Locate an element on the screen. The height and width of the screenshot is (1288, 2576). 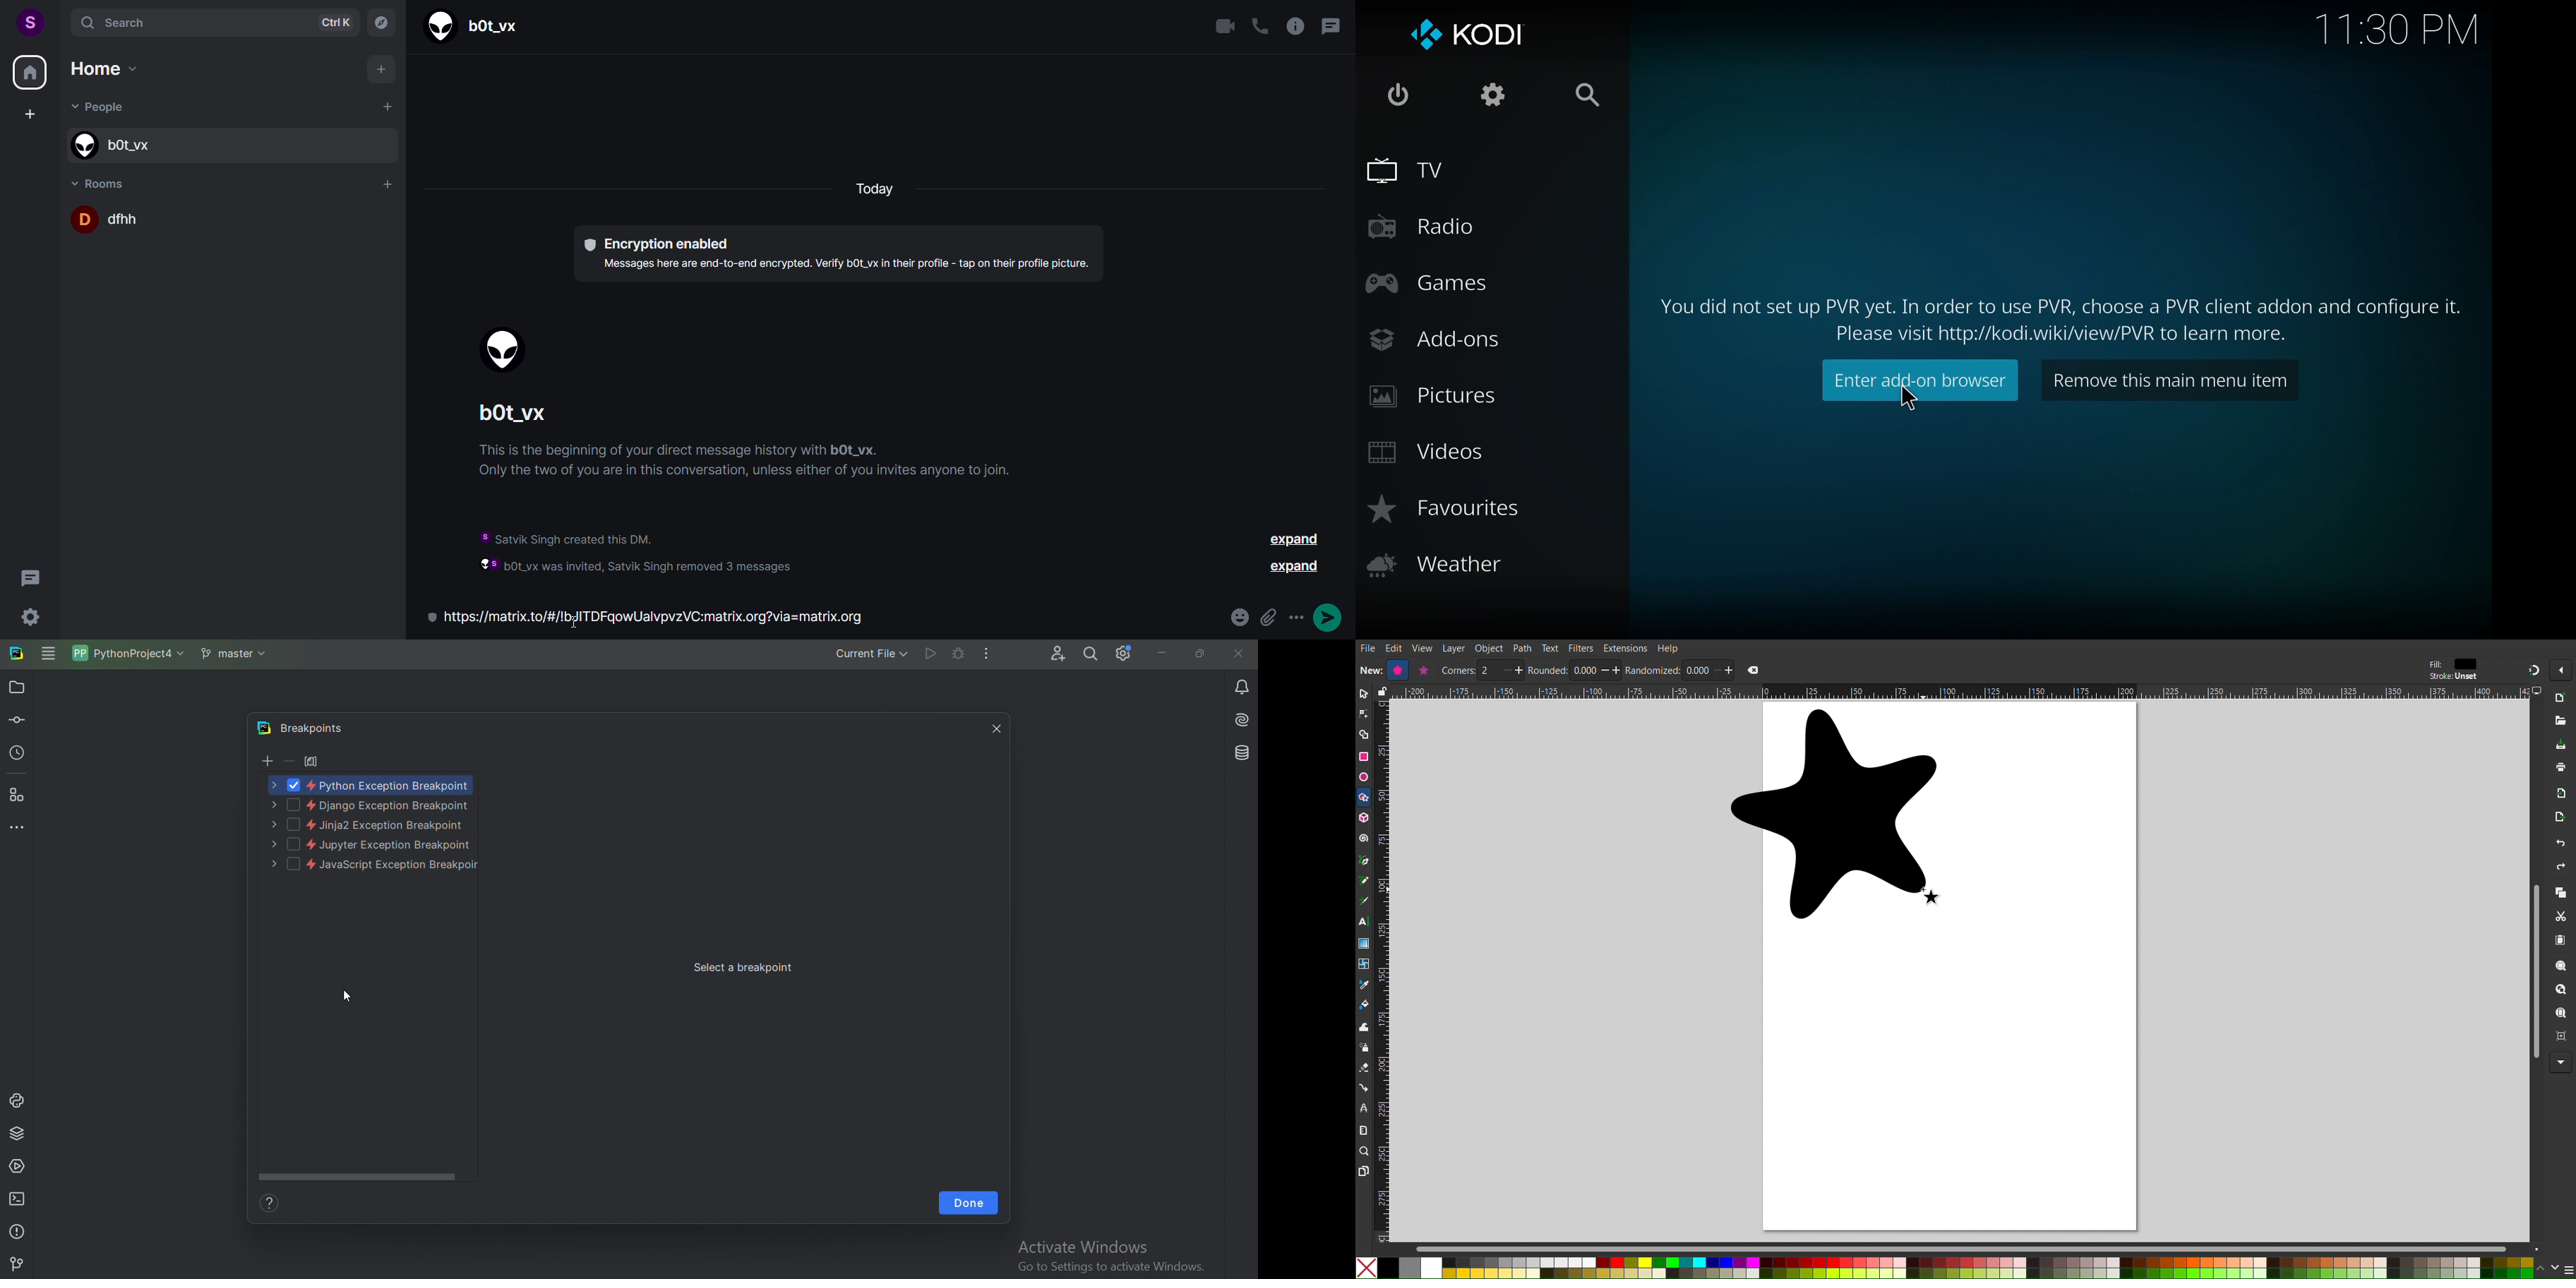
search is located at coordinates (1593, 98).